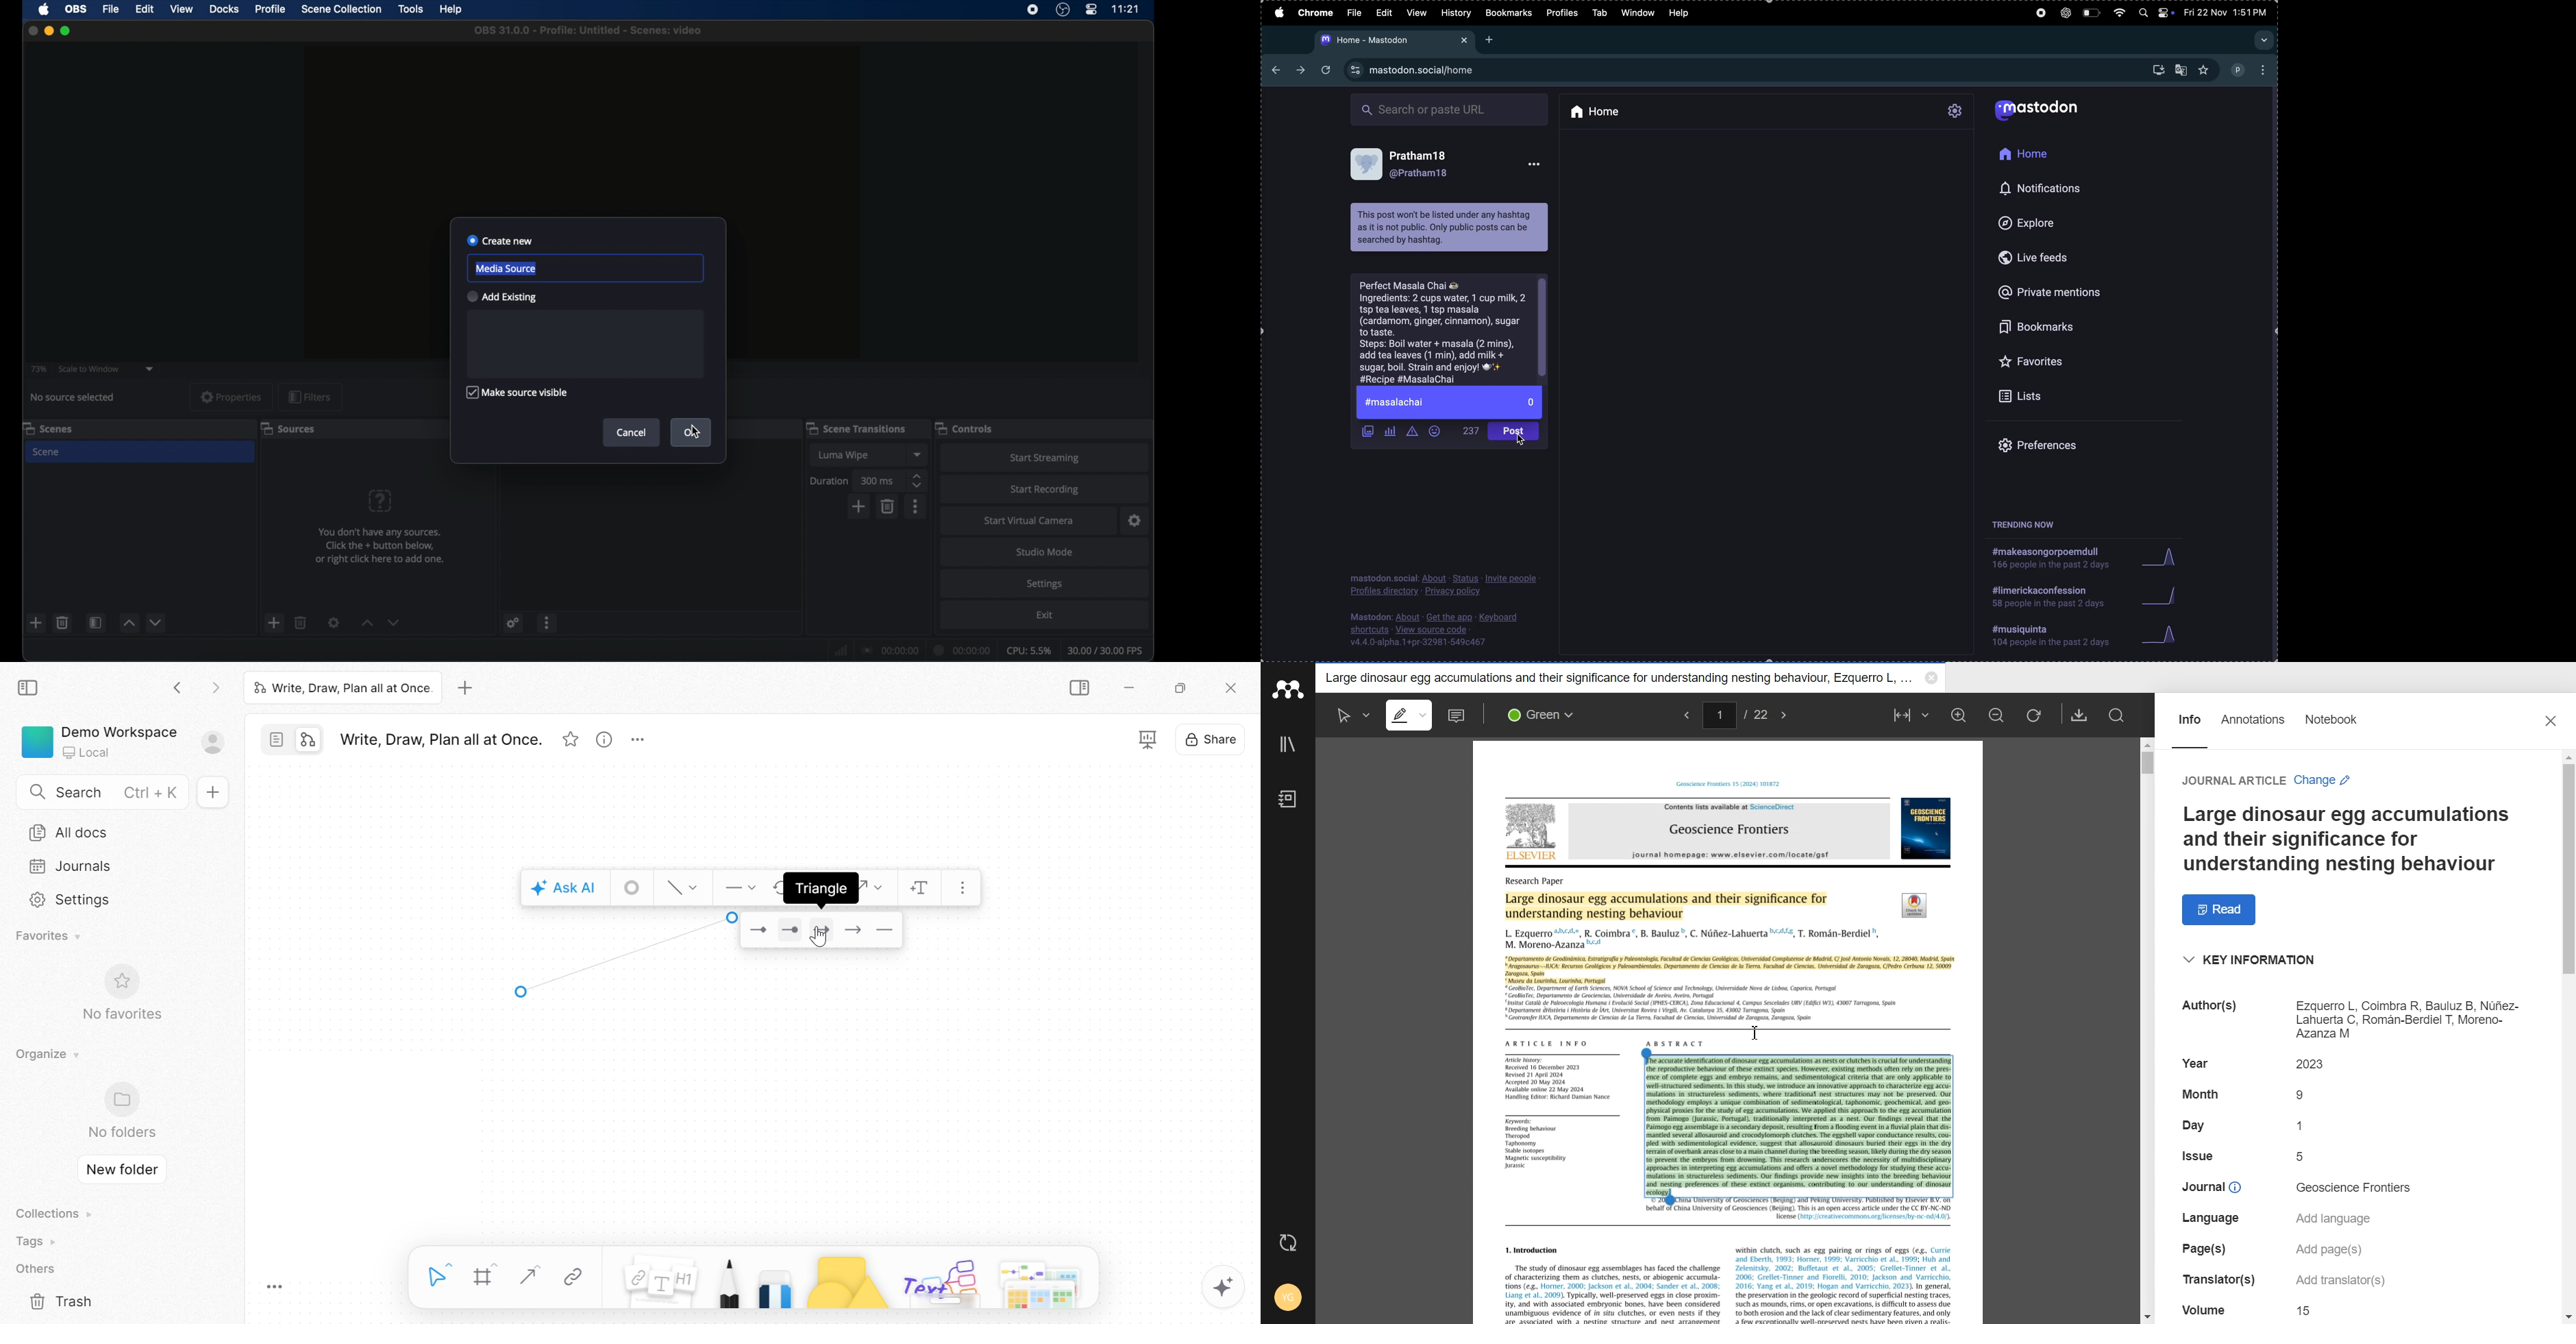 This screenshot has height=1344, width=2576. I want to click on file, so click(110, 10).